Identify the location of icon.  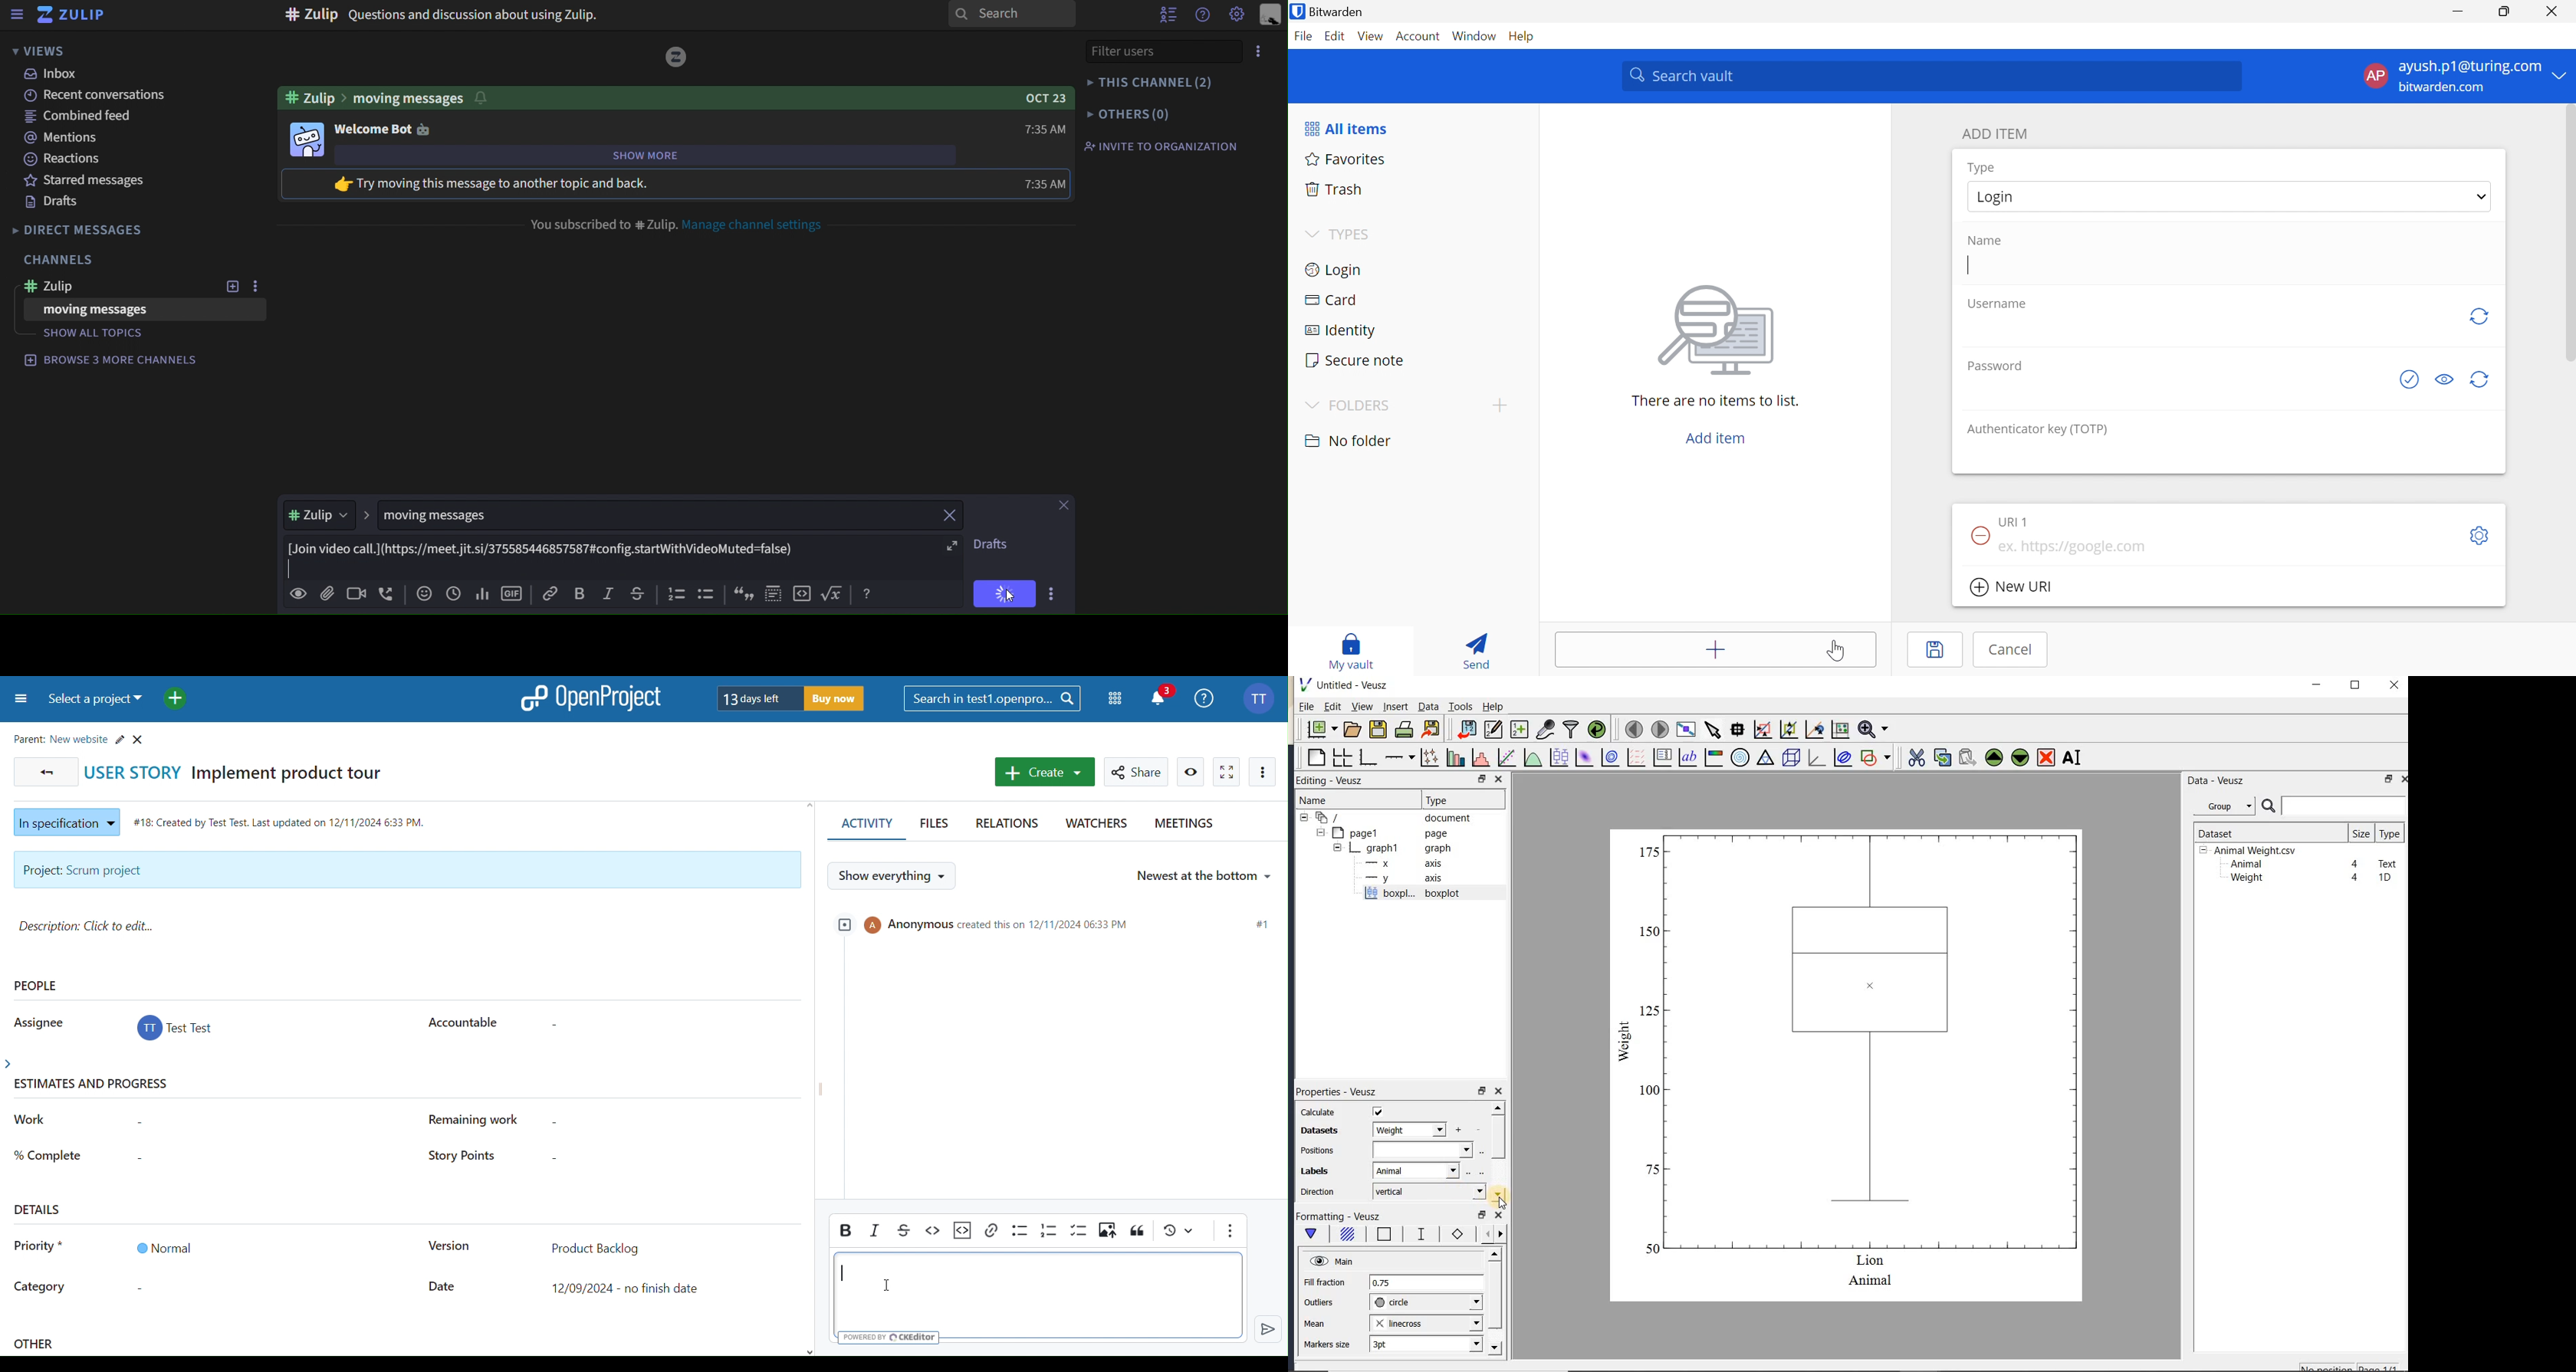
(675, 596).